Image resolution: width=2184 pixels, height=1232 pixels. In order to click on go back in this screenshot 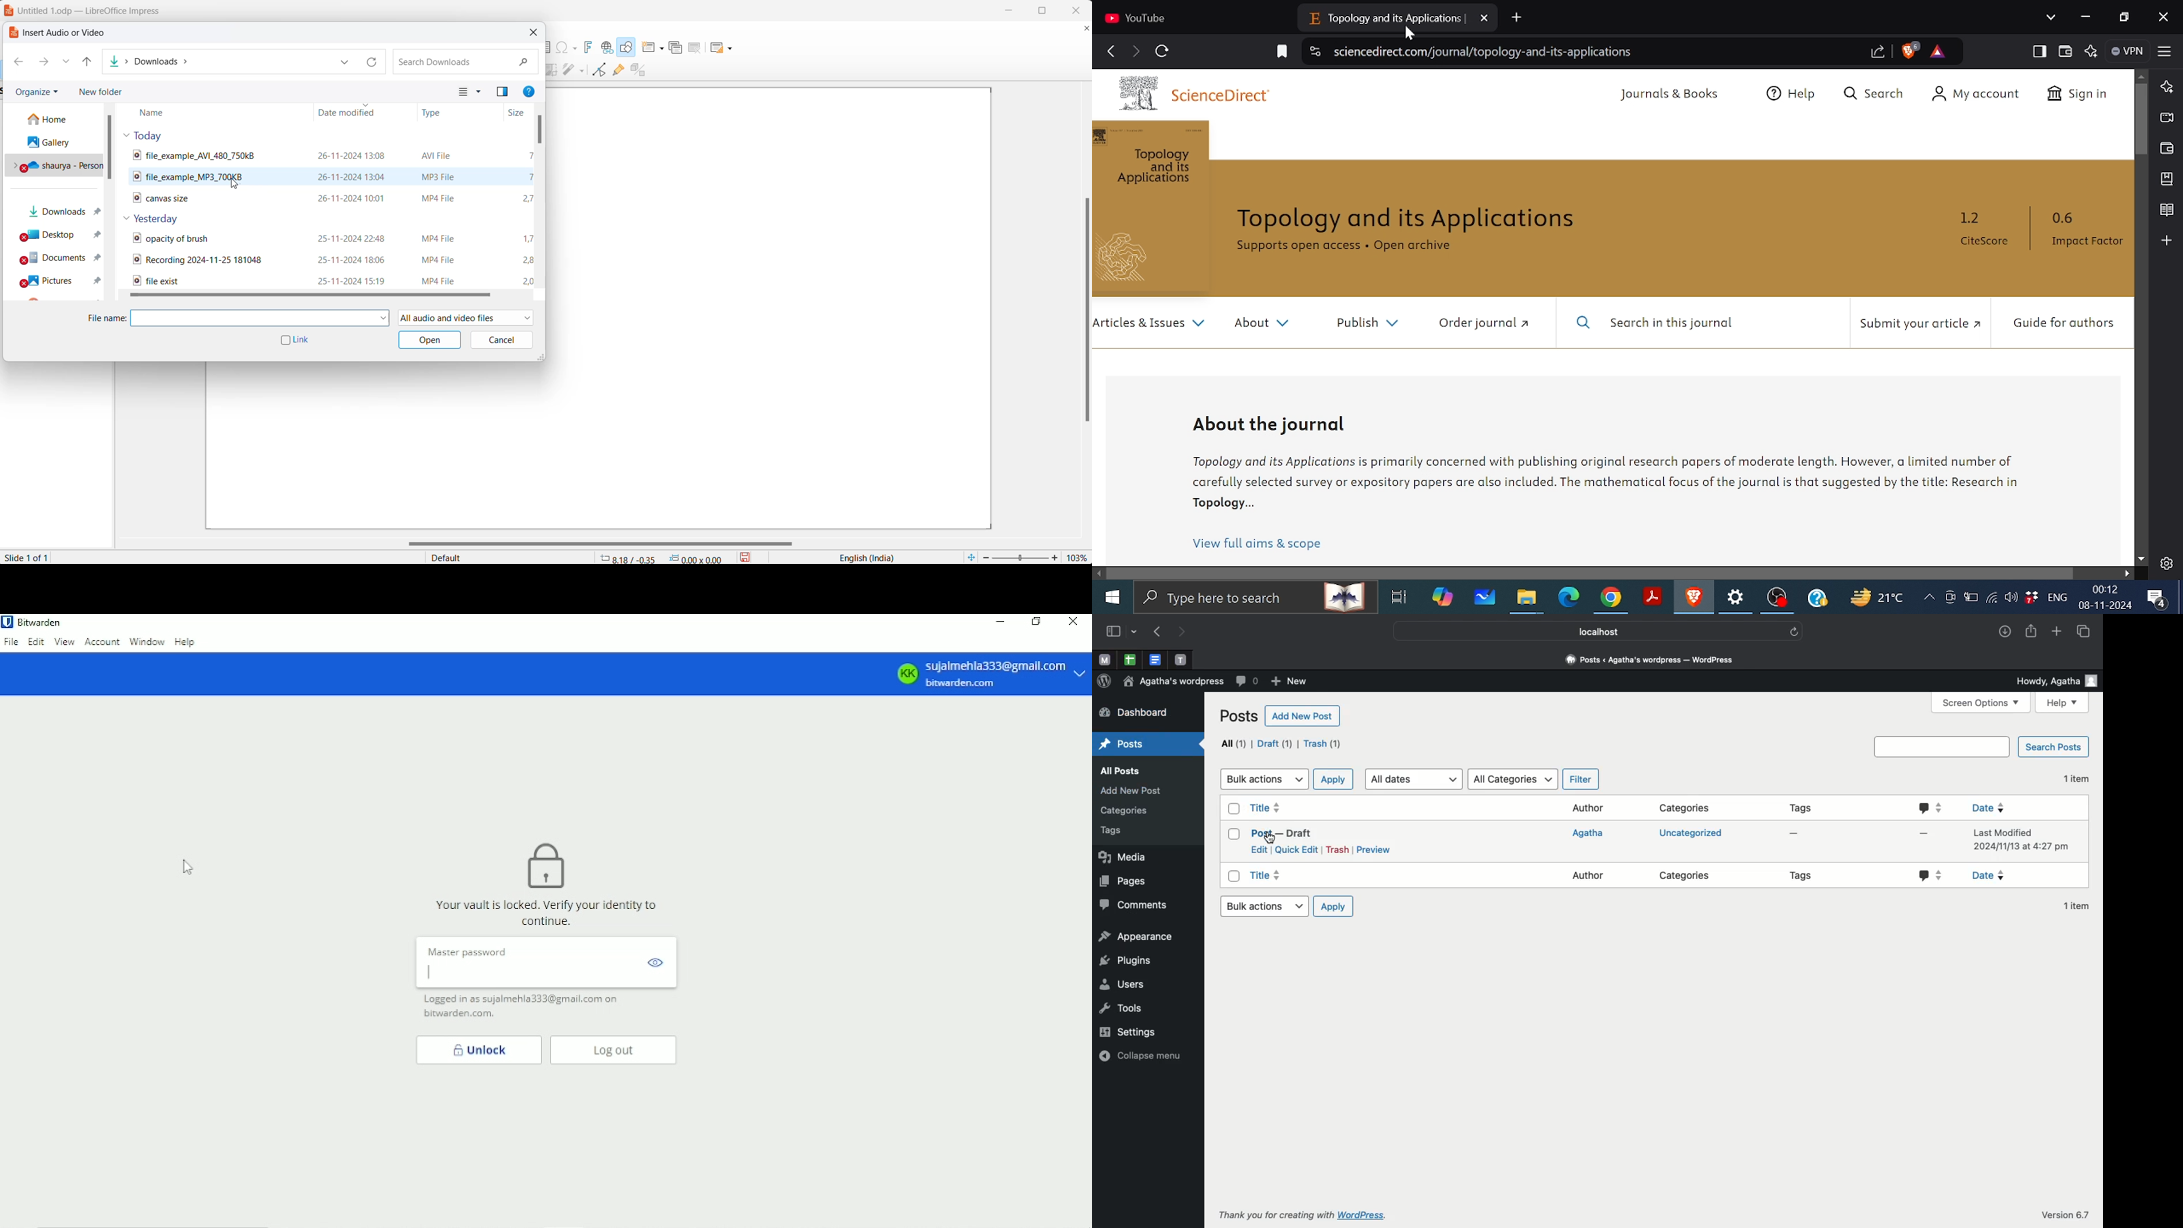, I will do `click(20, 62)`.